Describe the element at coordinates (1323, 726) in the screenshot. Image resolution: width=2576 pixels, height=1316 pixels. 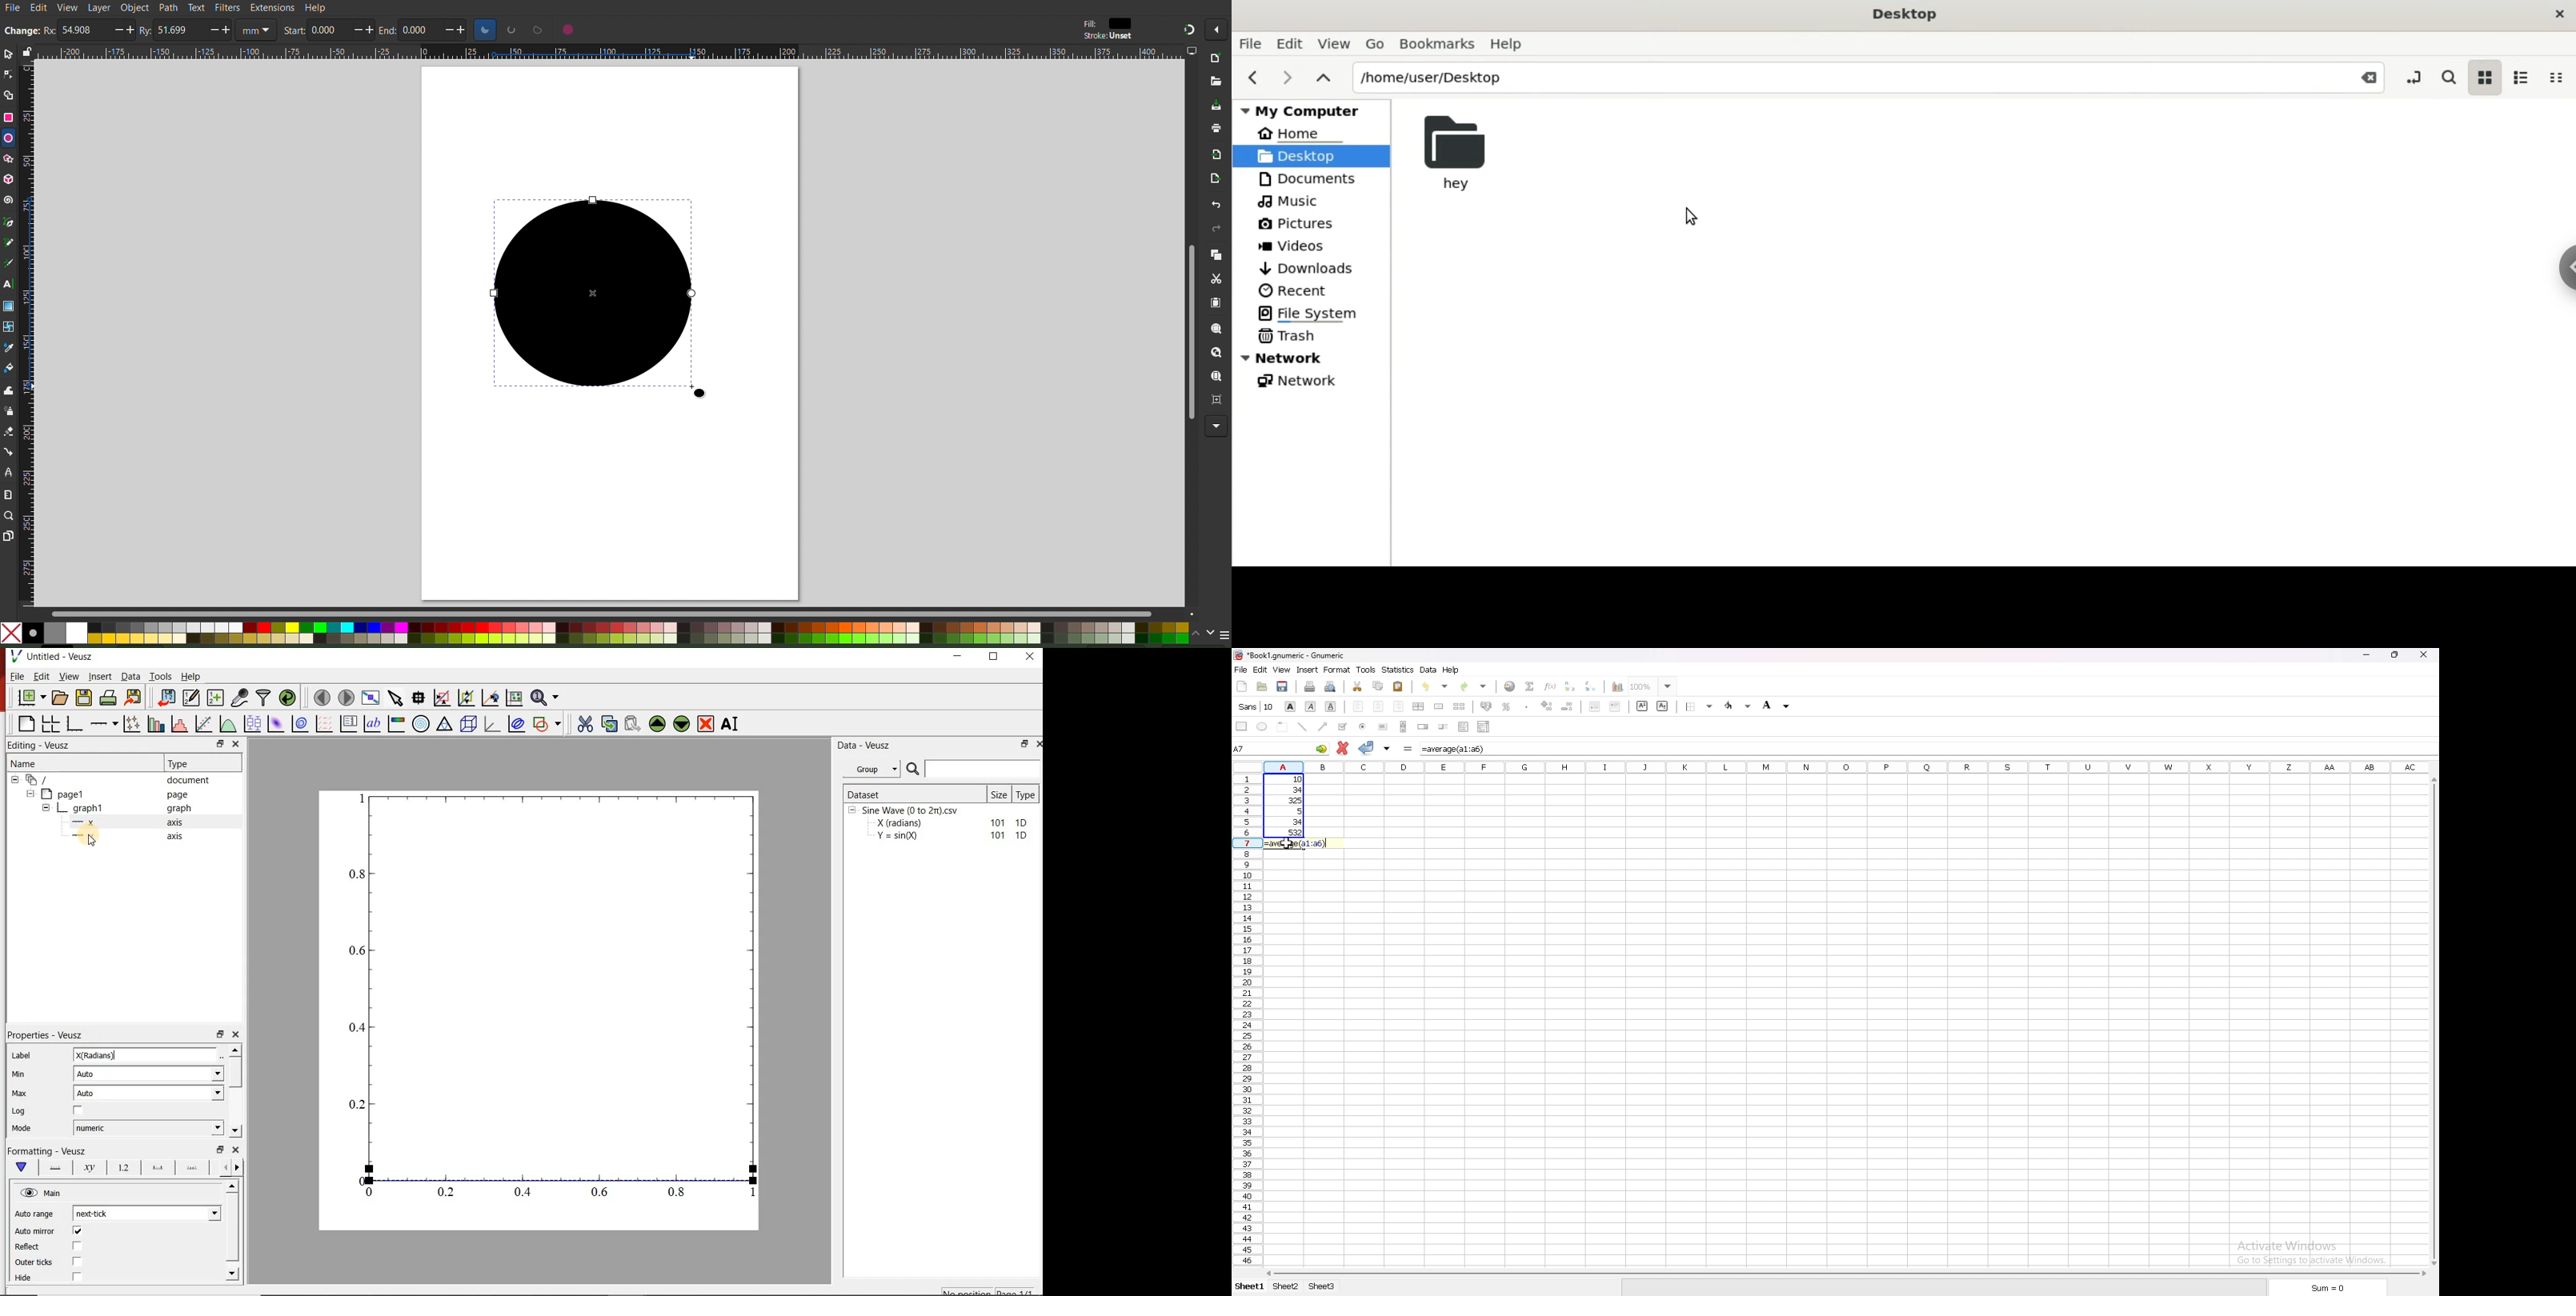
I see `arrowed line` at that location.